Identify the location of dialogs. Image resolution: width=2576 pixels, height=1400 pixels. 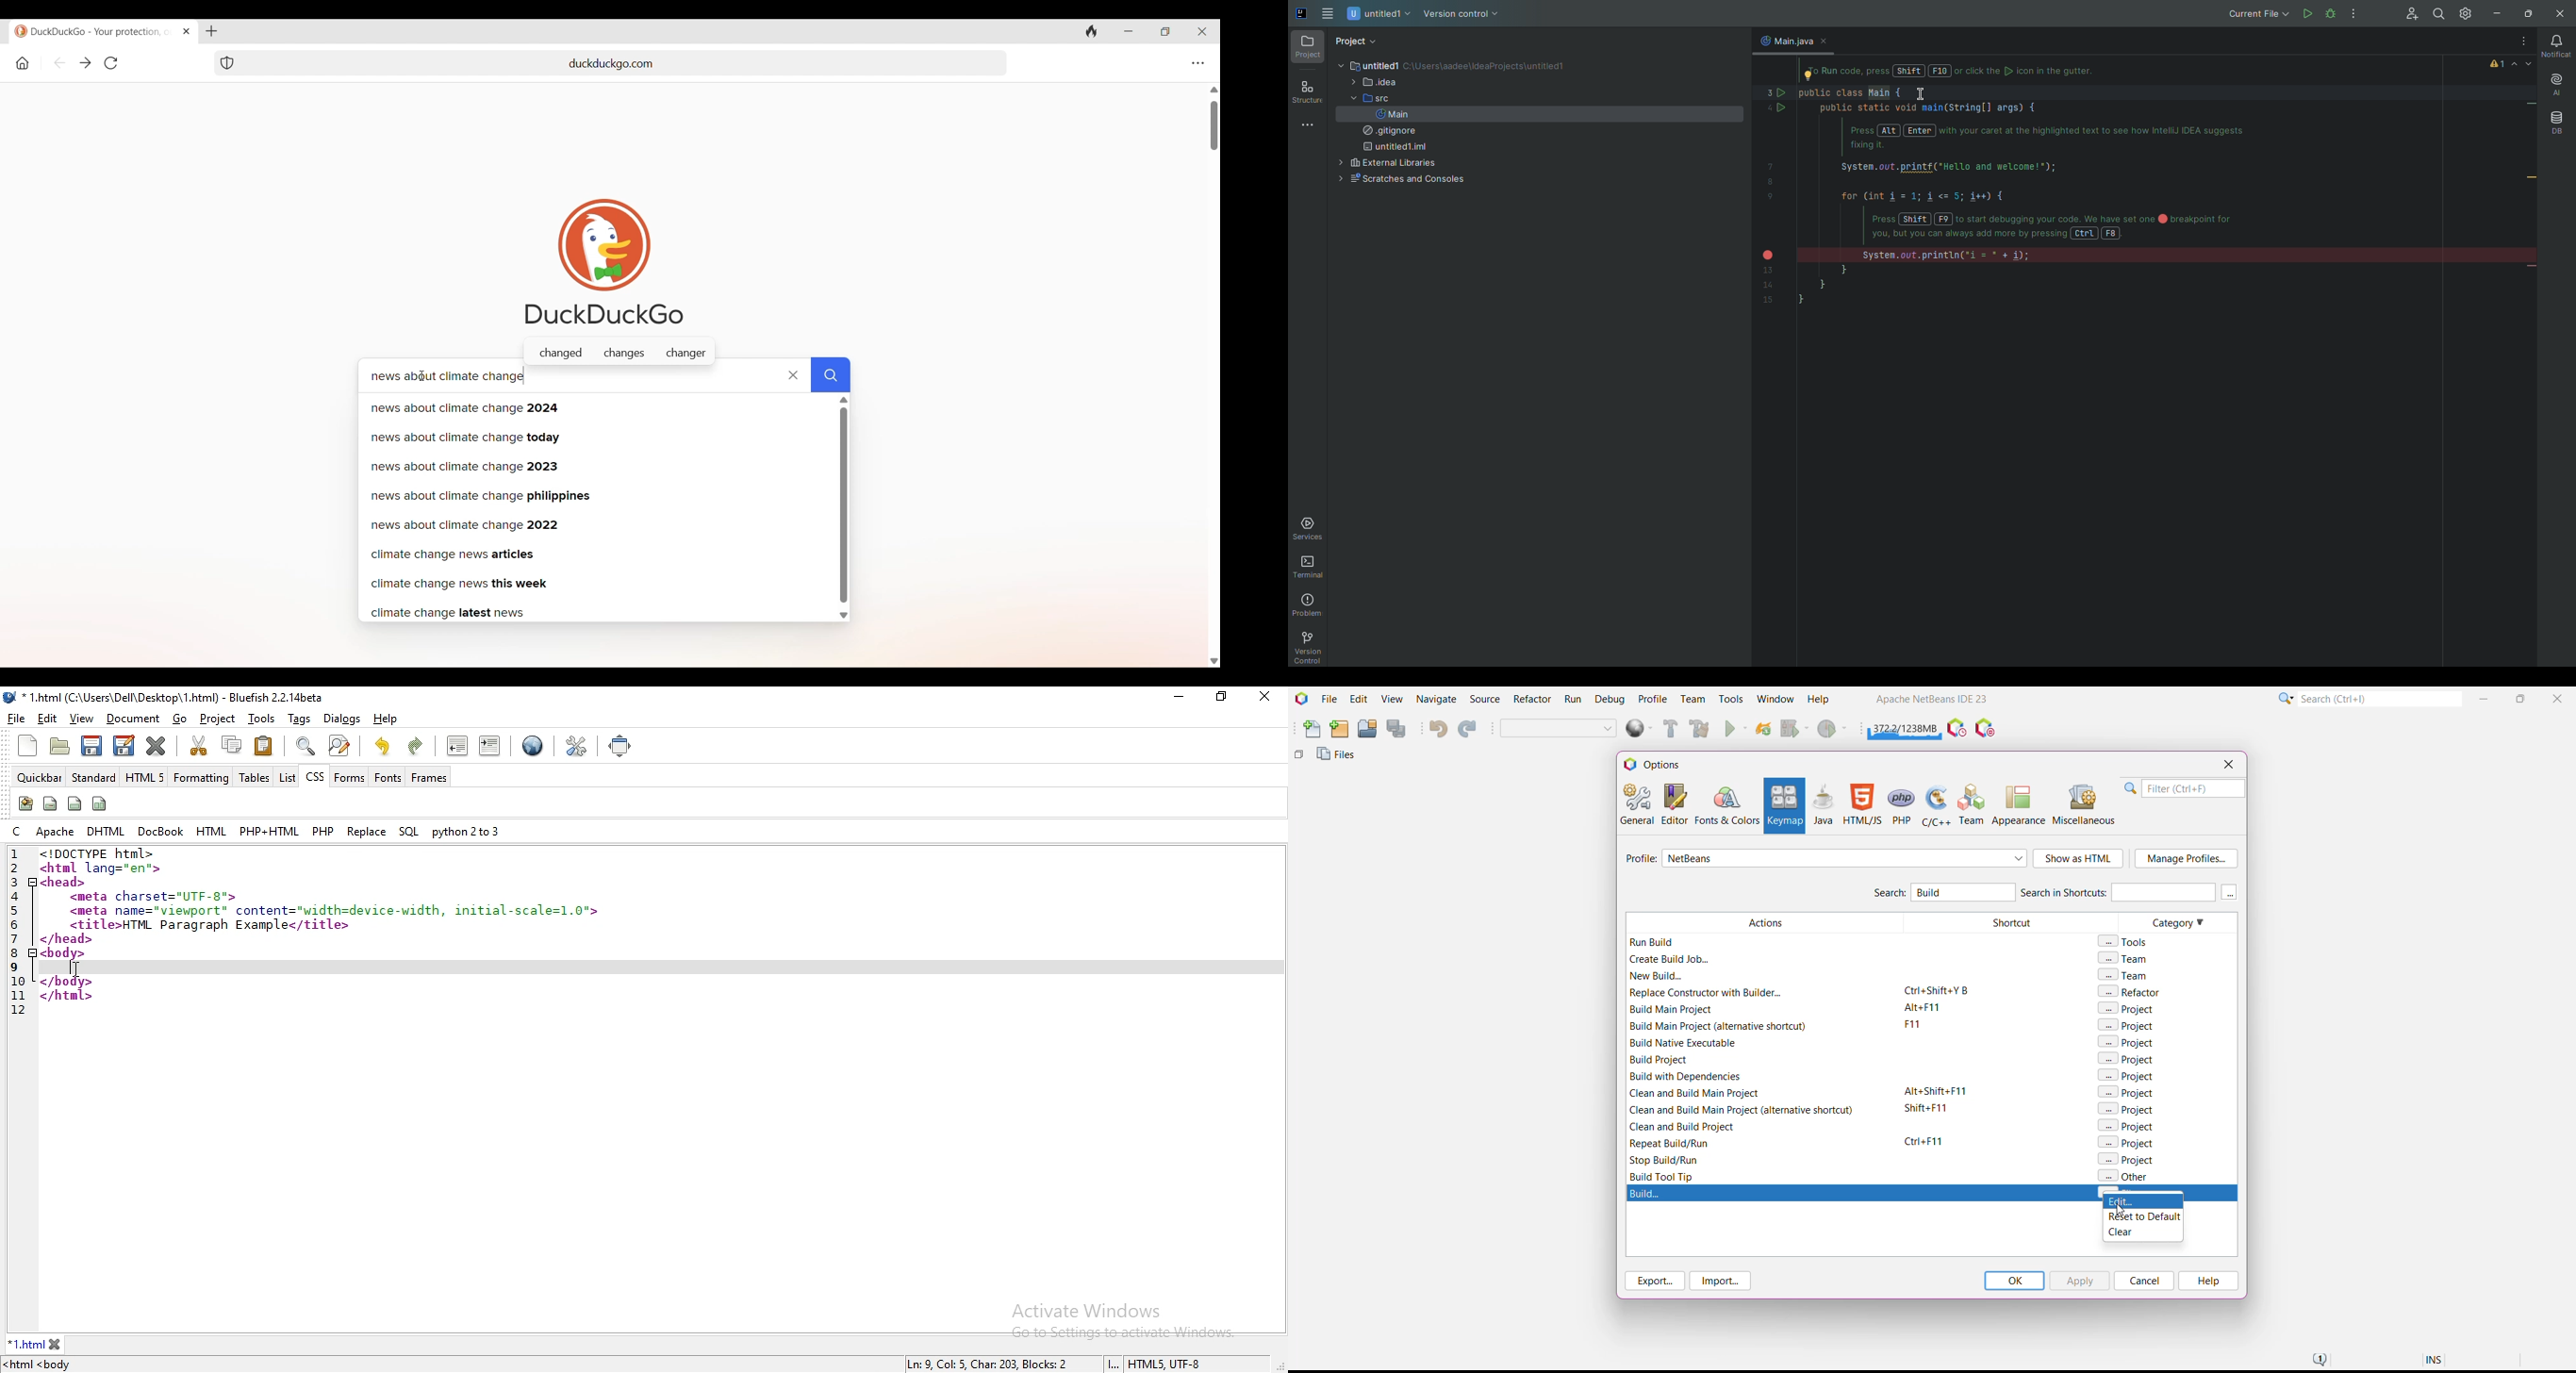
(344, 720).